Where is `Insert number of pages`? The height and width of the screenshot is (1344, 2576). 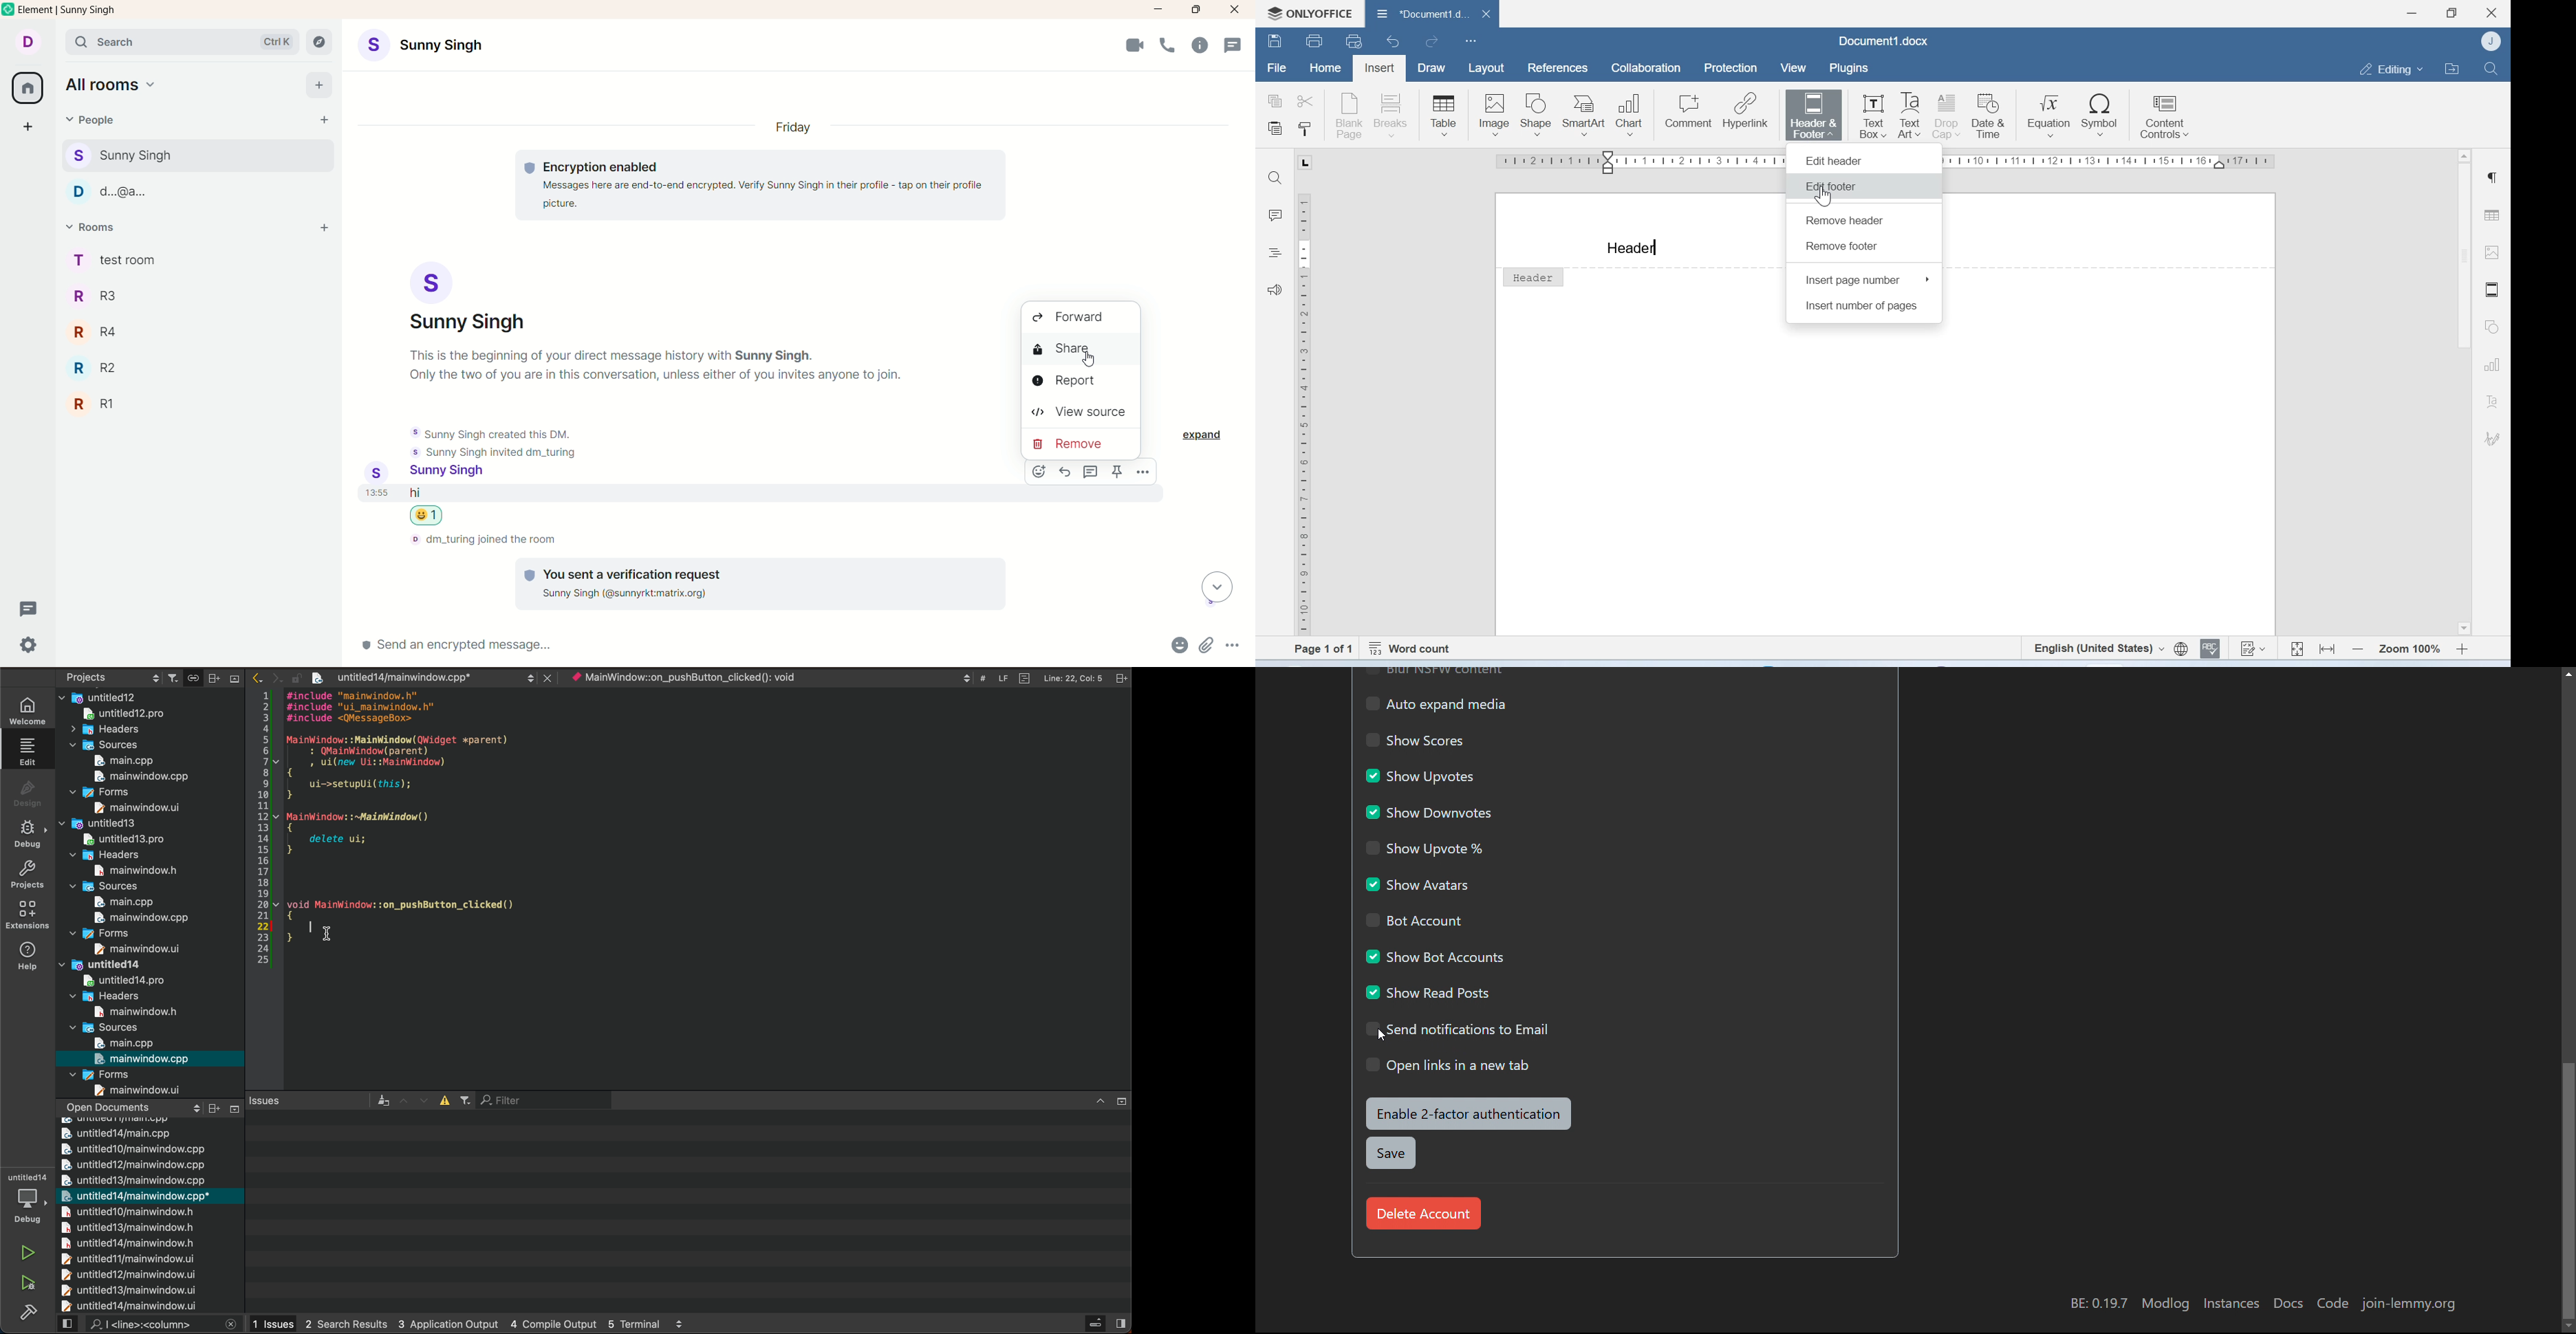 Insert number of pages is located at coordinates (1864, 308).